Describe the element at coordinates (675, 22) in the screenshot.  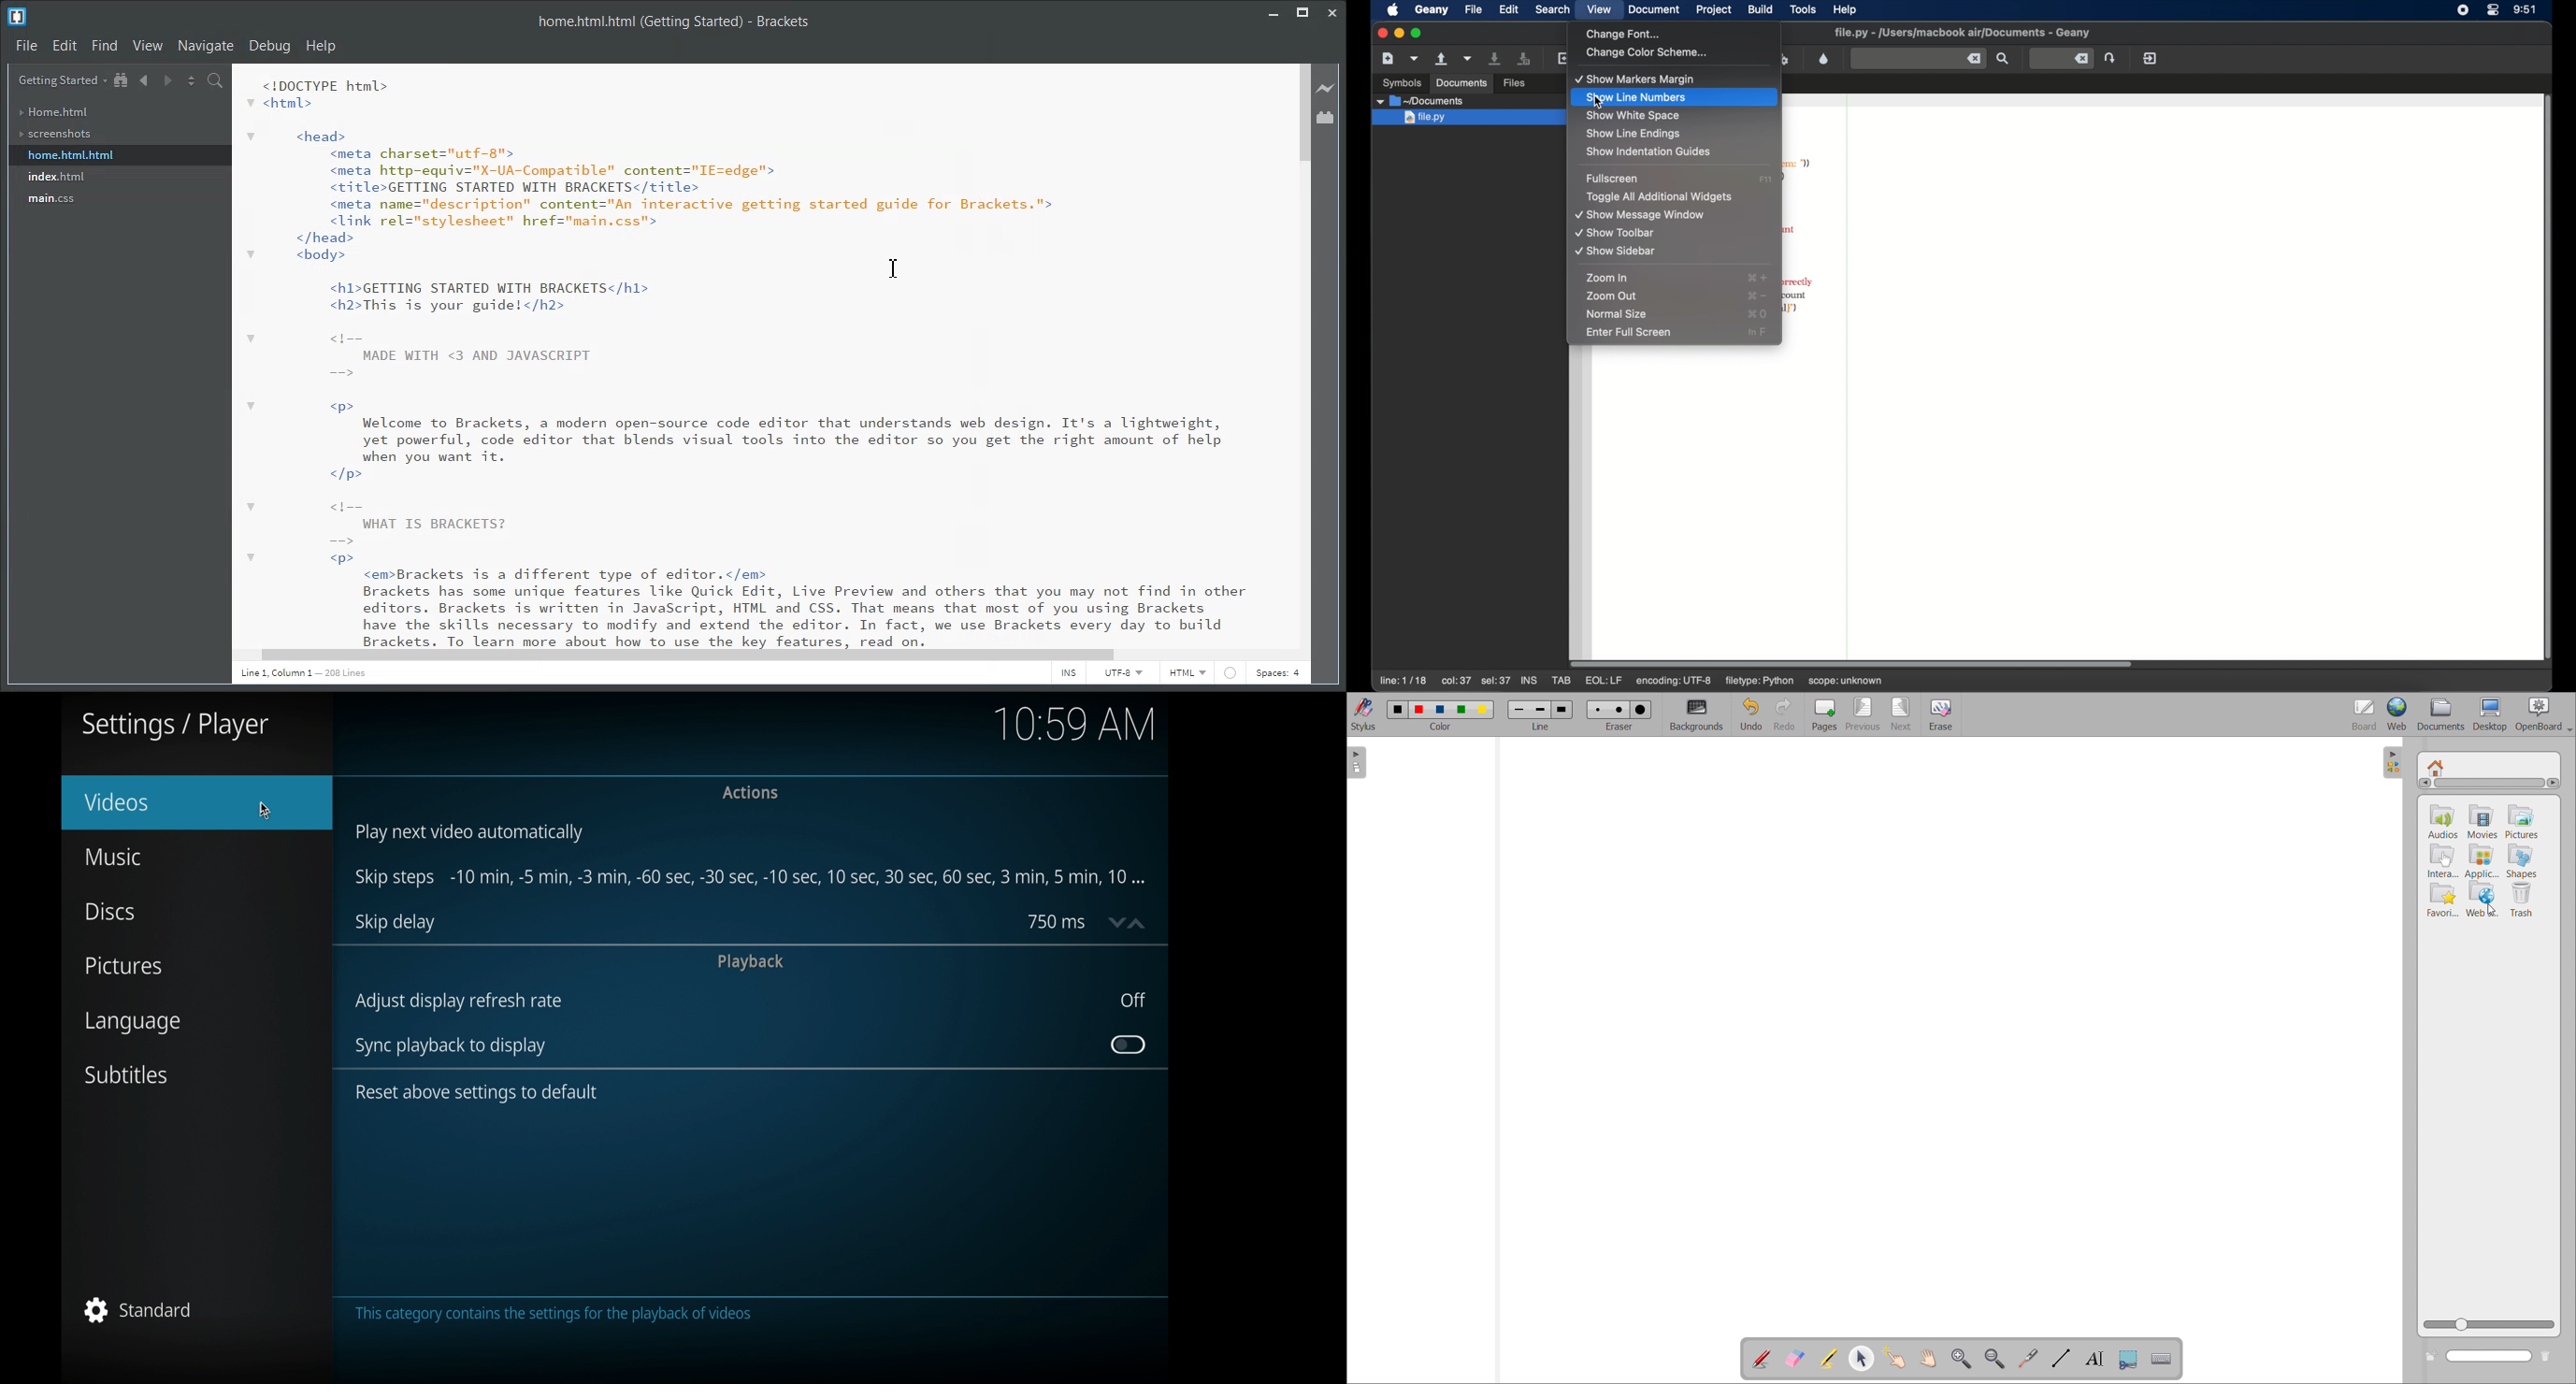
I see `Text 1` at that location.